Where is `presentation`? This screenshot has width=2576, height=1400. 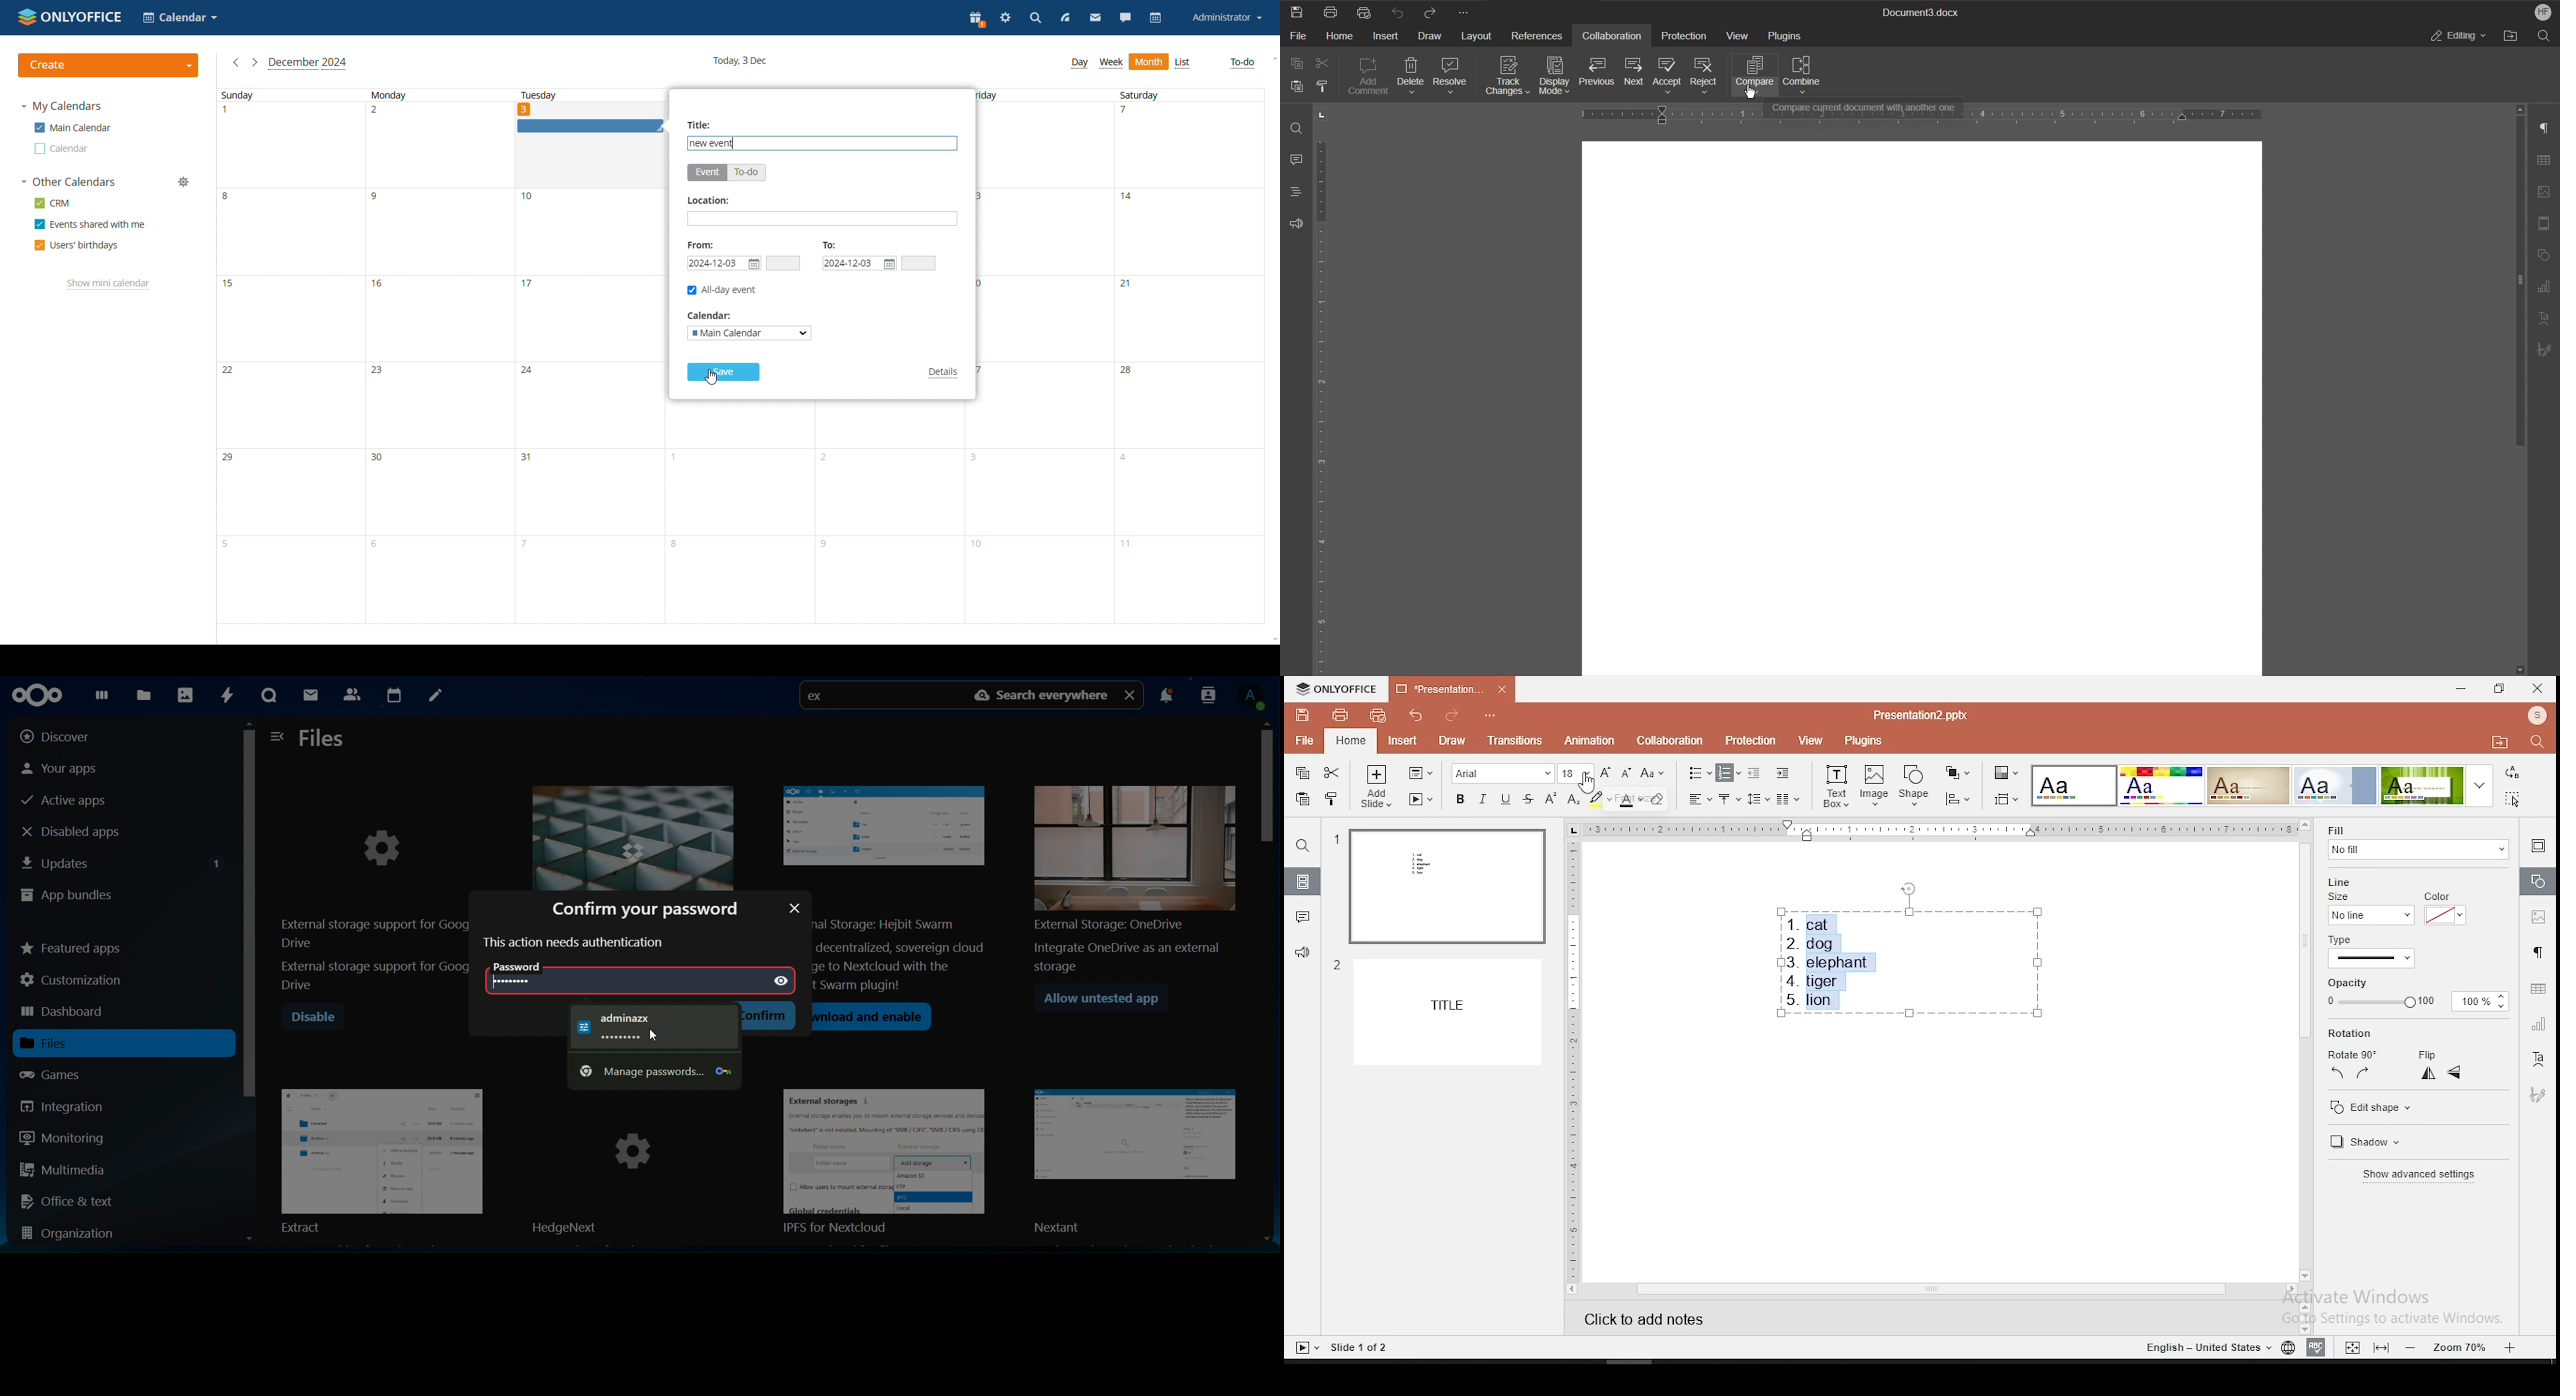
presentation is located at coordinates (1448, 689).